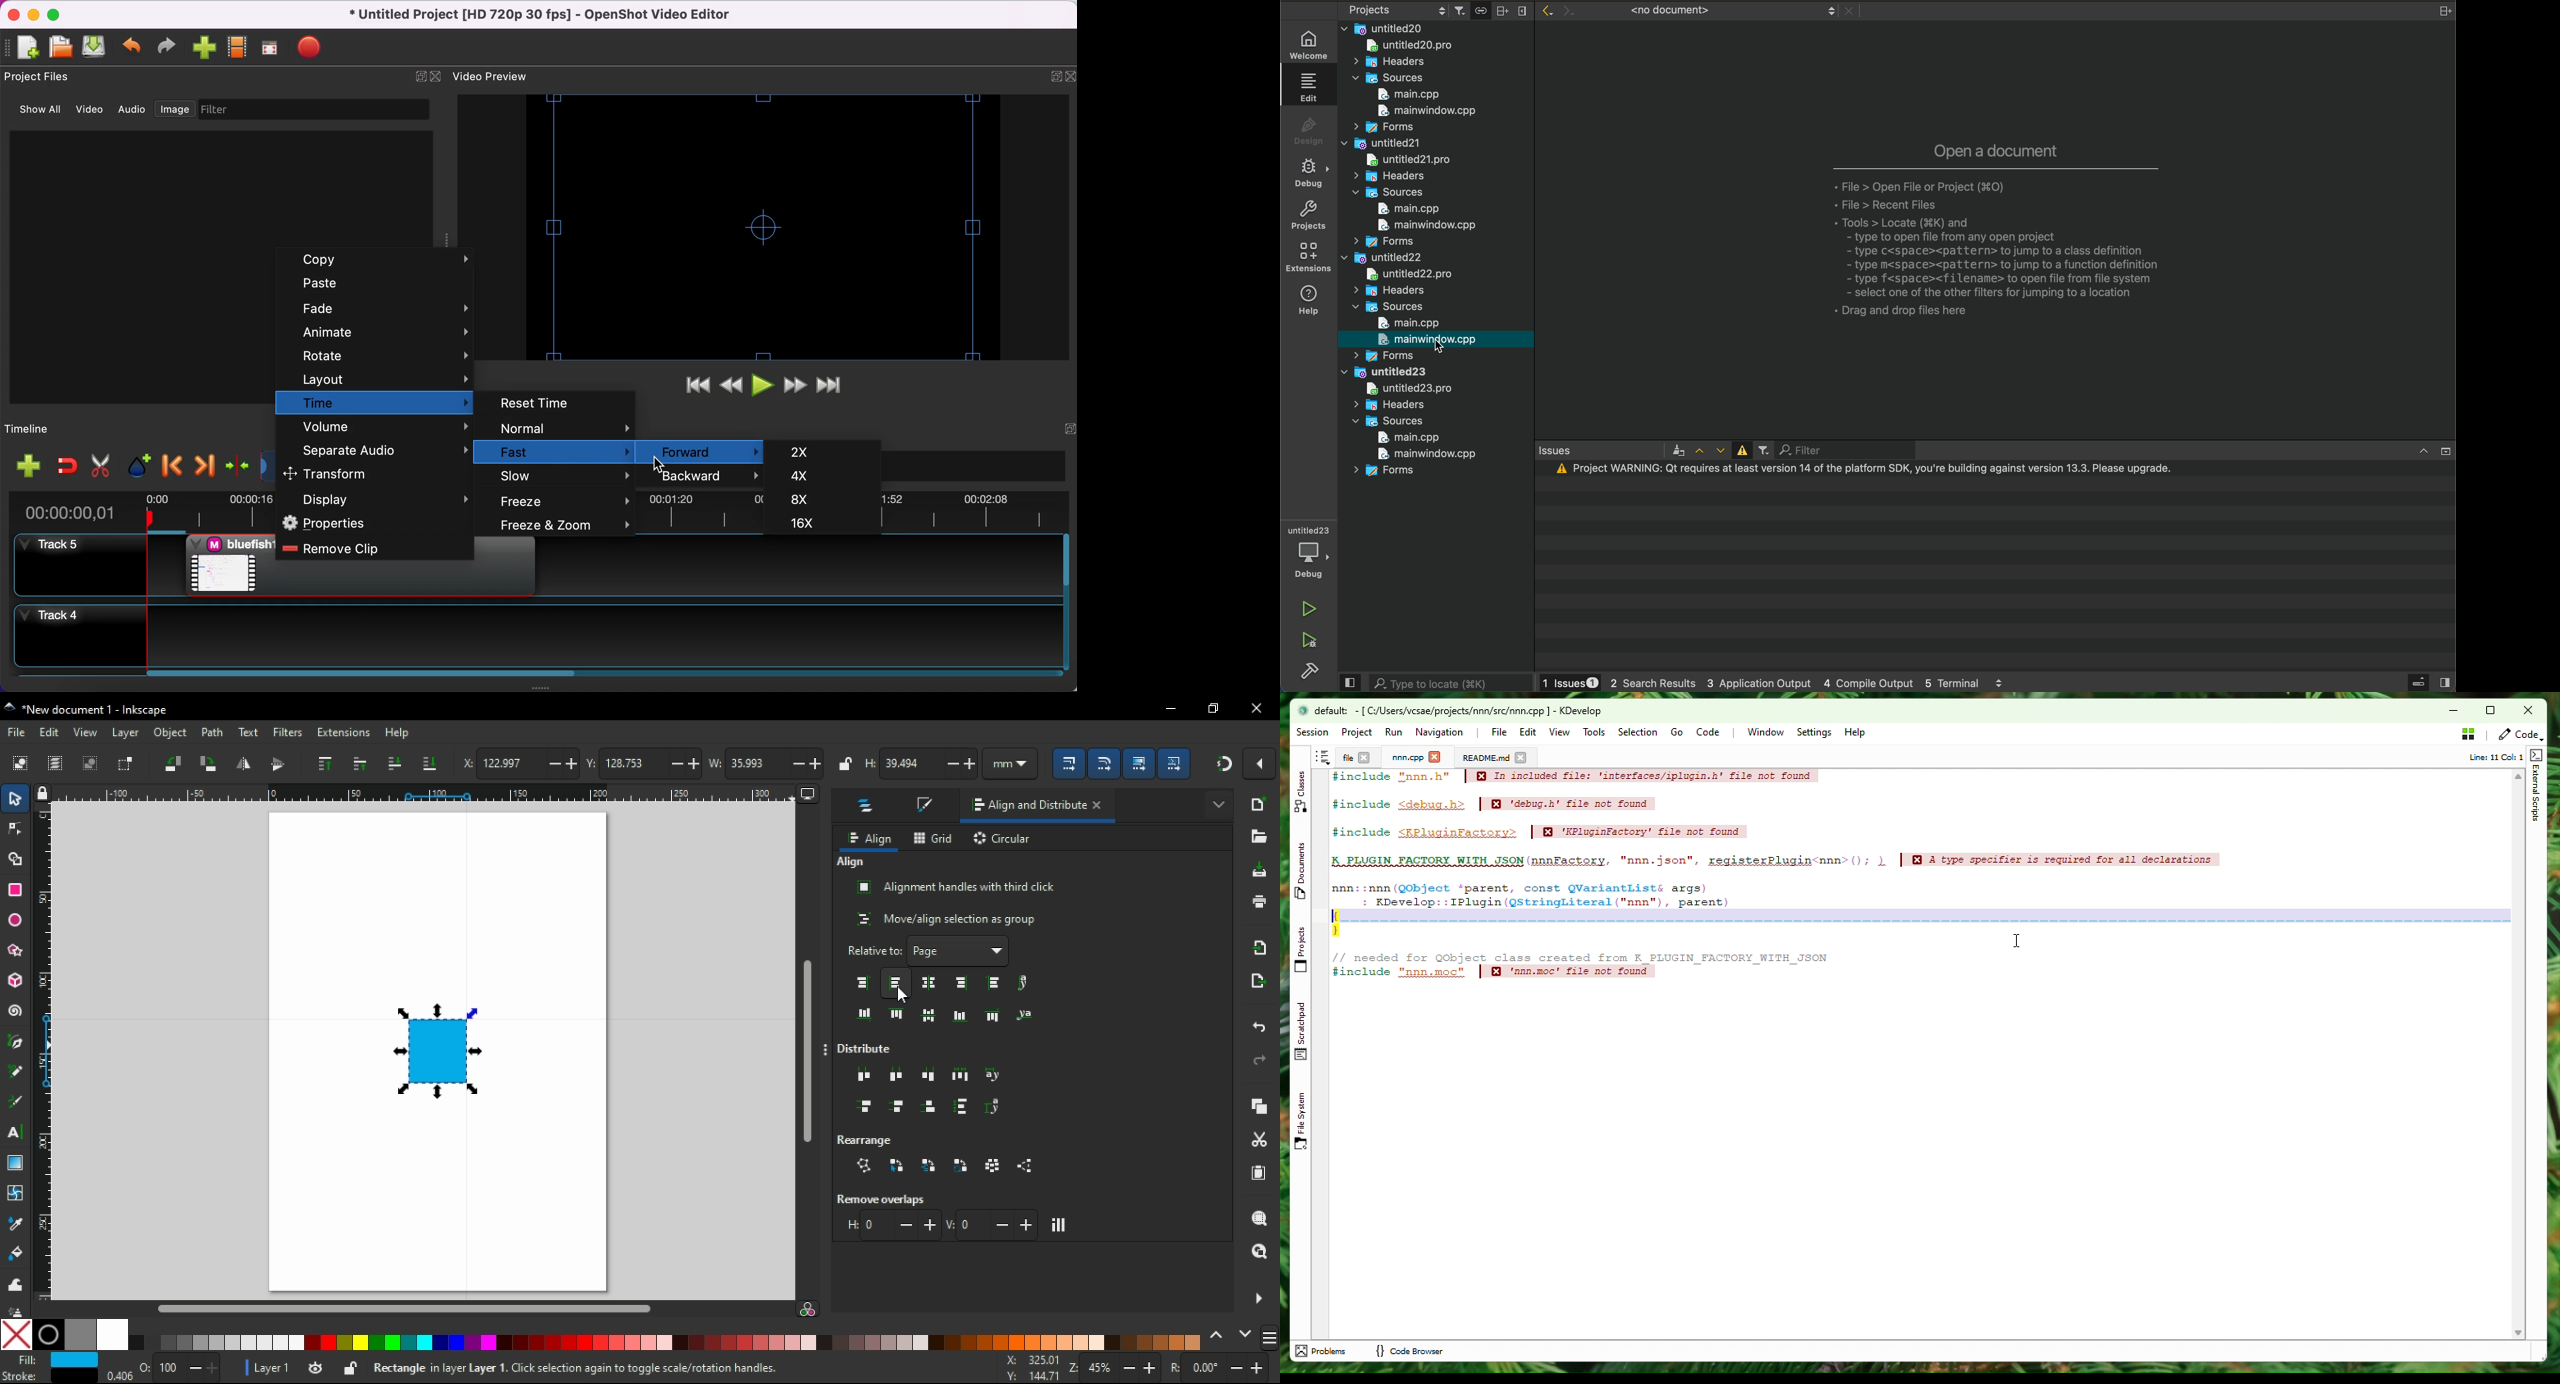  I want to click on move objects as little as possible so that their bounding boxes do not overlap, so click(1061, 1225).